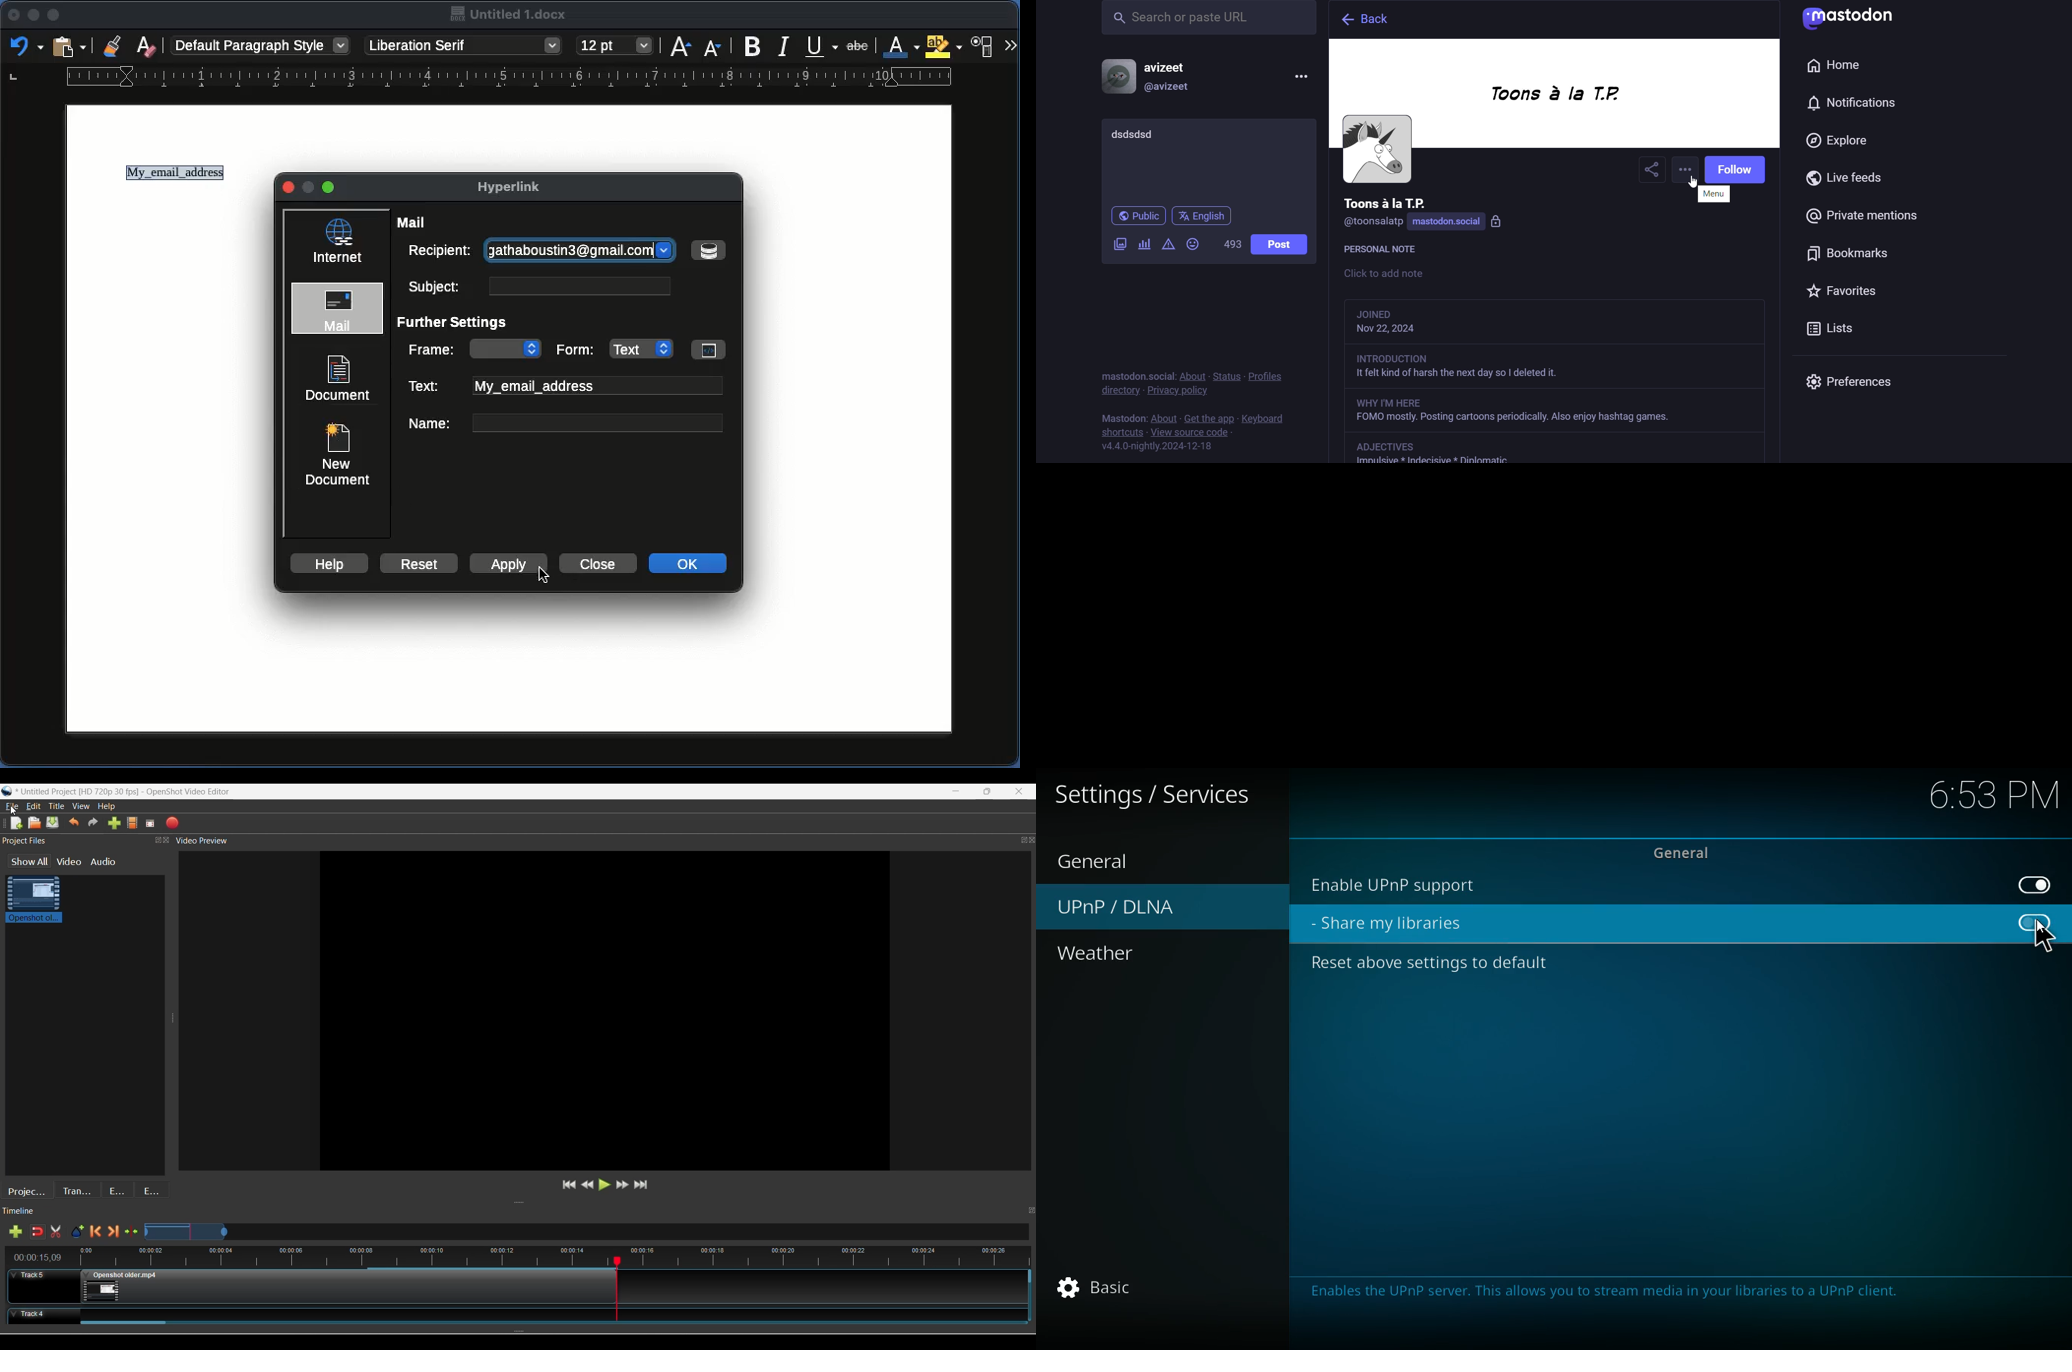 This screenshot has width=2072, height=1372. What do you see at coordinates (1855, 19) in the screenshot?
I see `logo` at bounding box center [1855, 19].